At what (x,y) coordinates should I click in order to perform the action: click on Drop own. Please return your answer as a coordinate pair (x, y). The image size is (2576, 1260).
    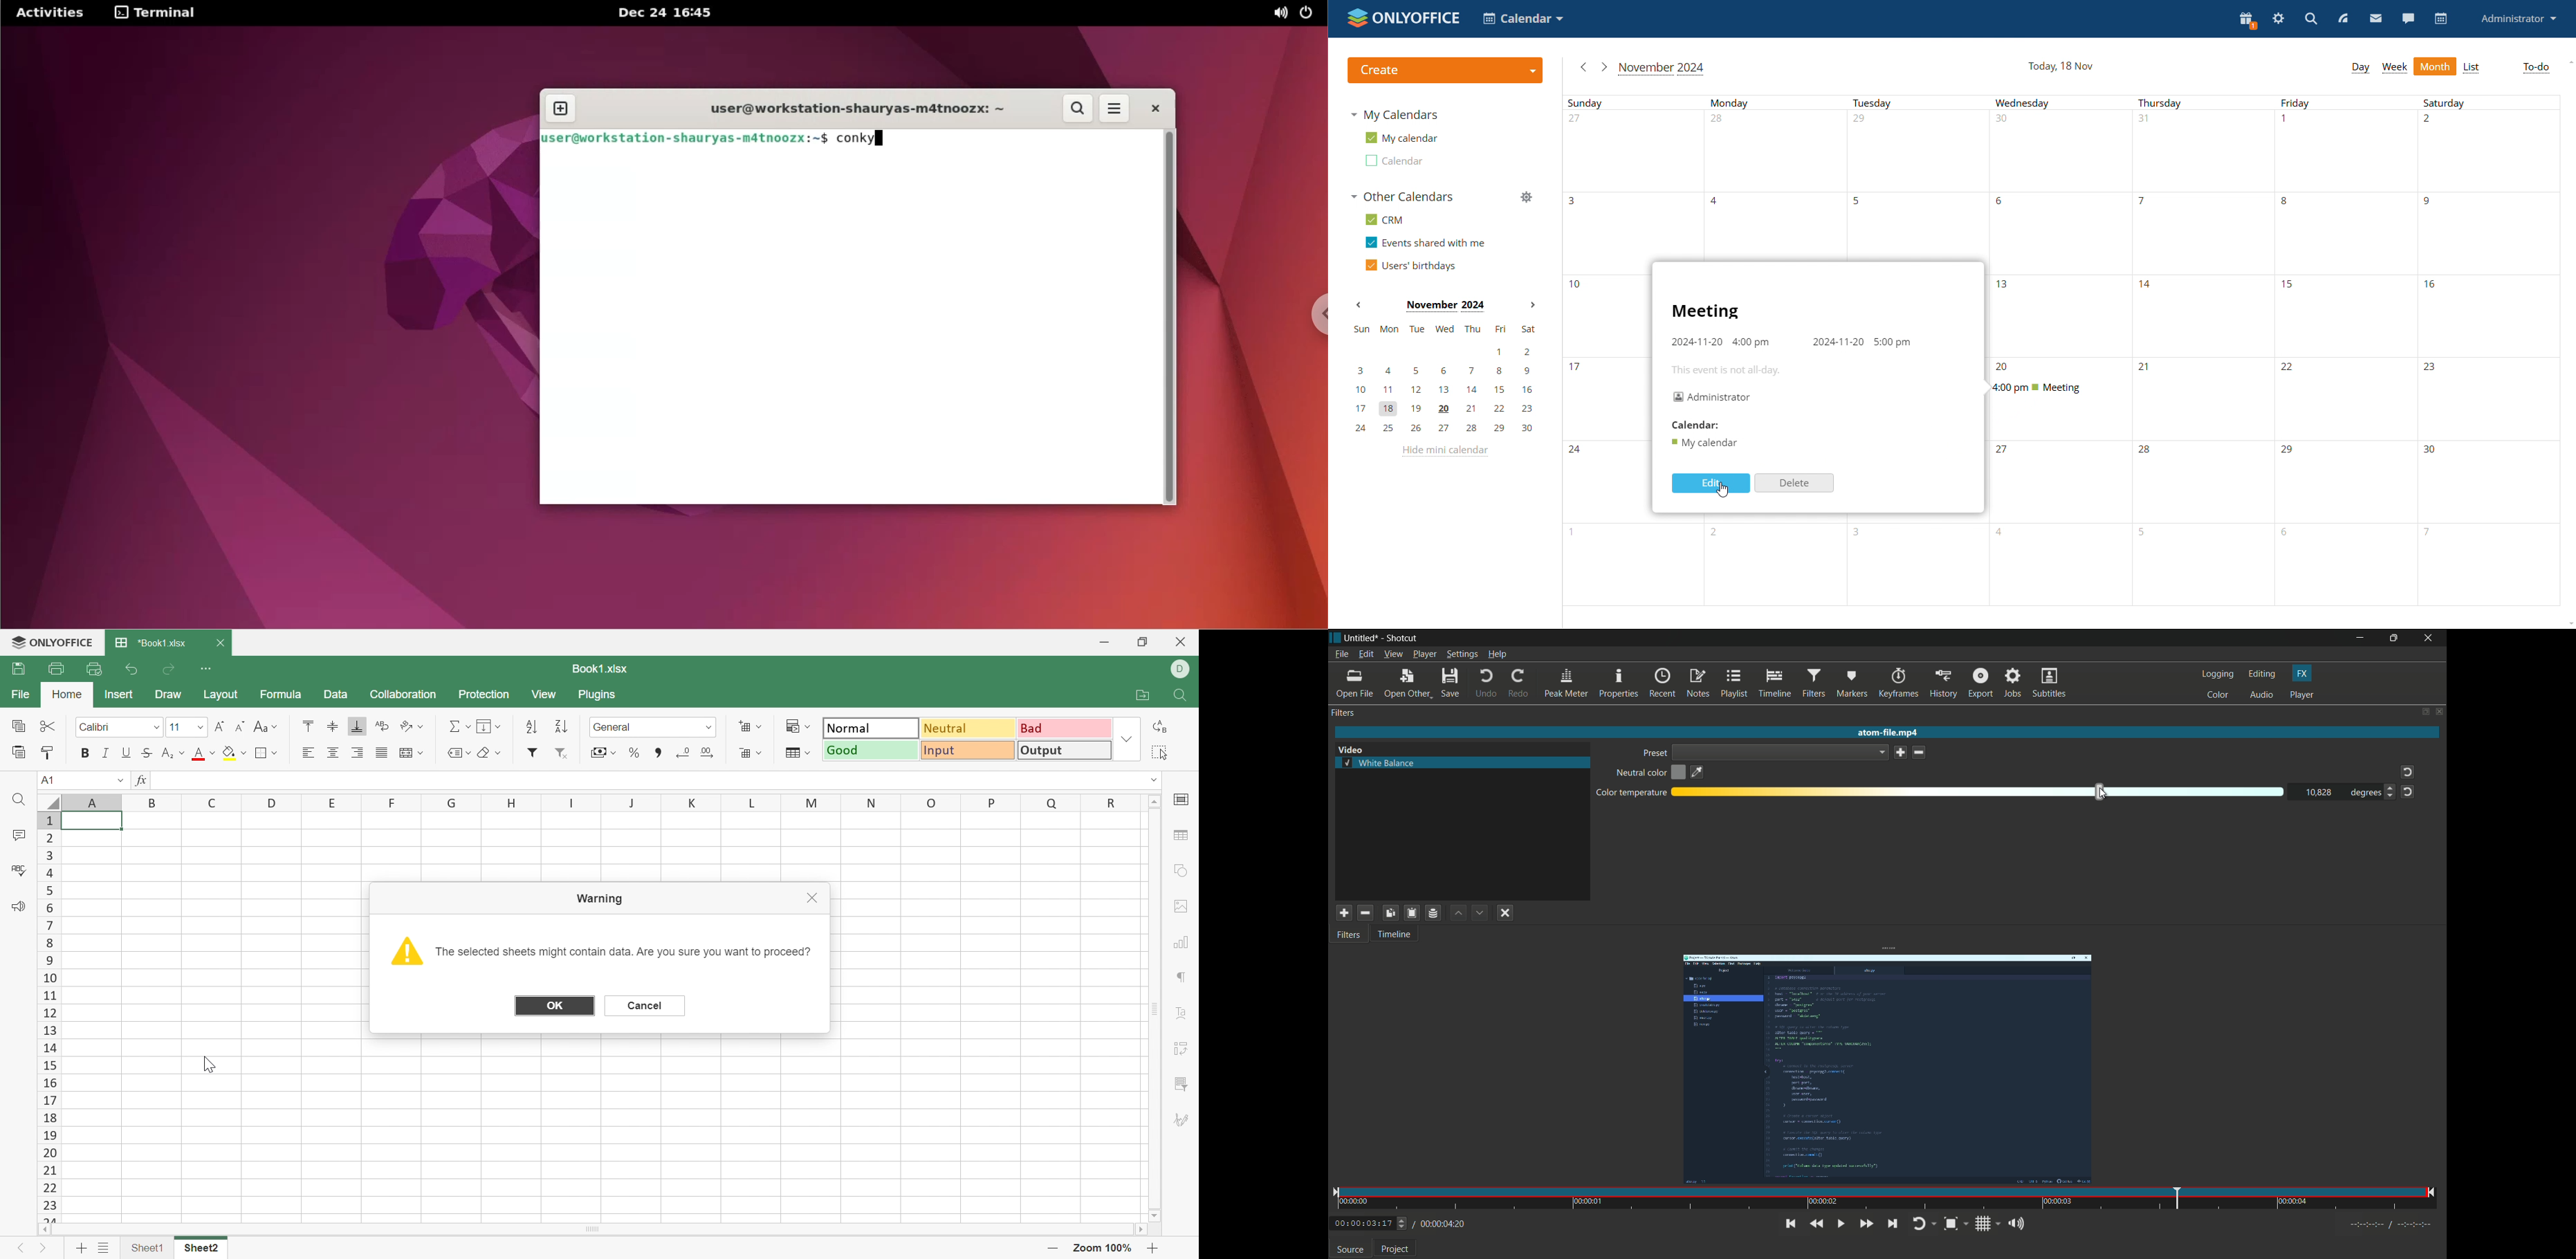
    Looking at the image, I should click on (469, 753).